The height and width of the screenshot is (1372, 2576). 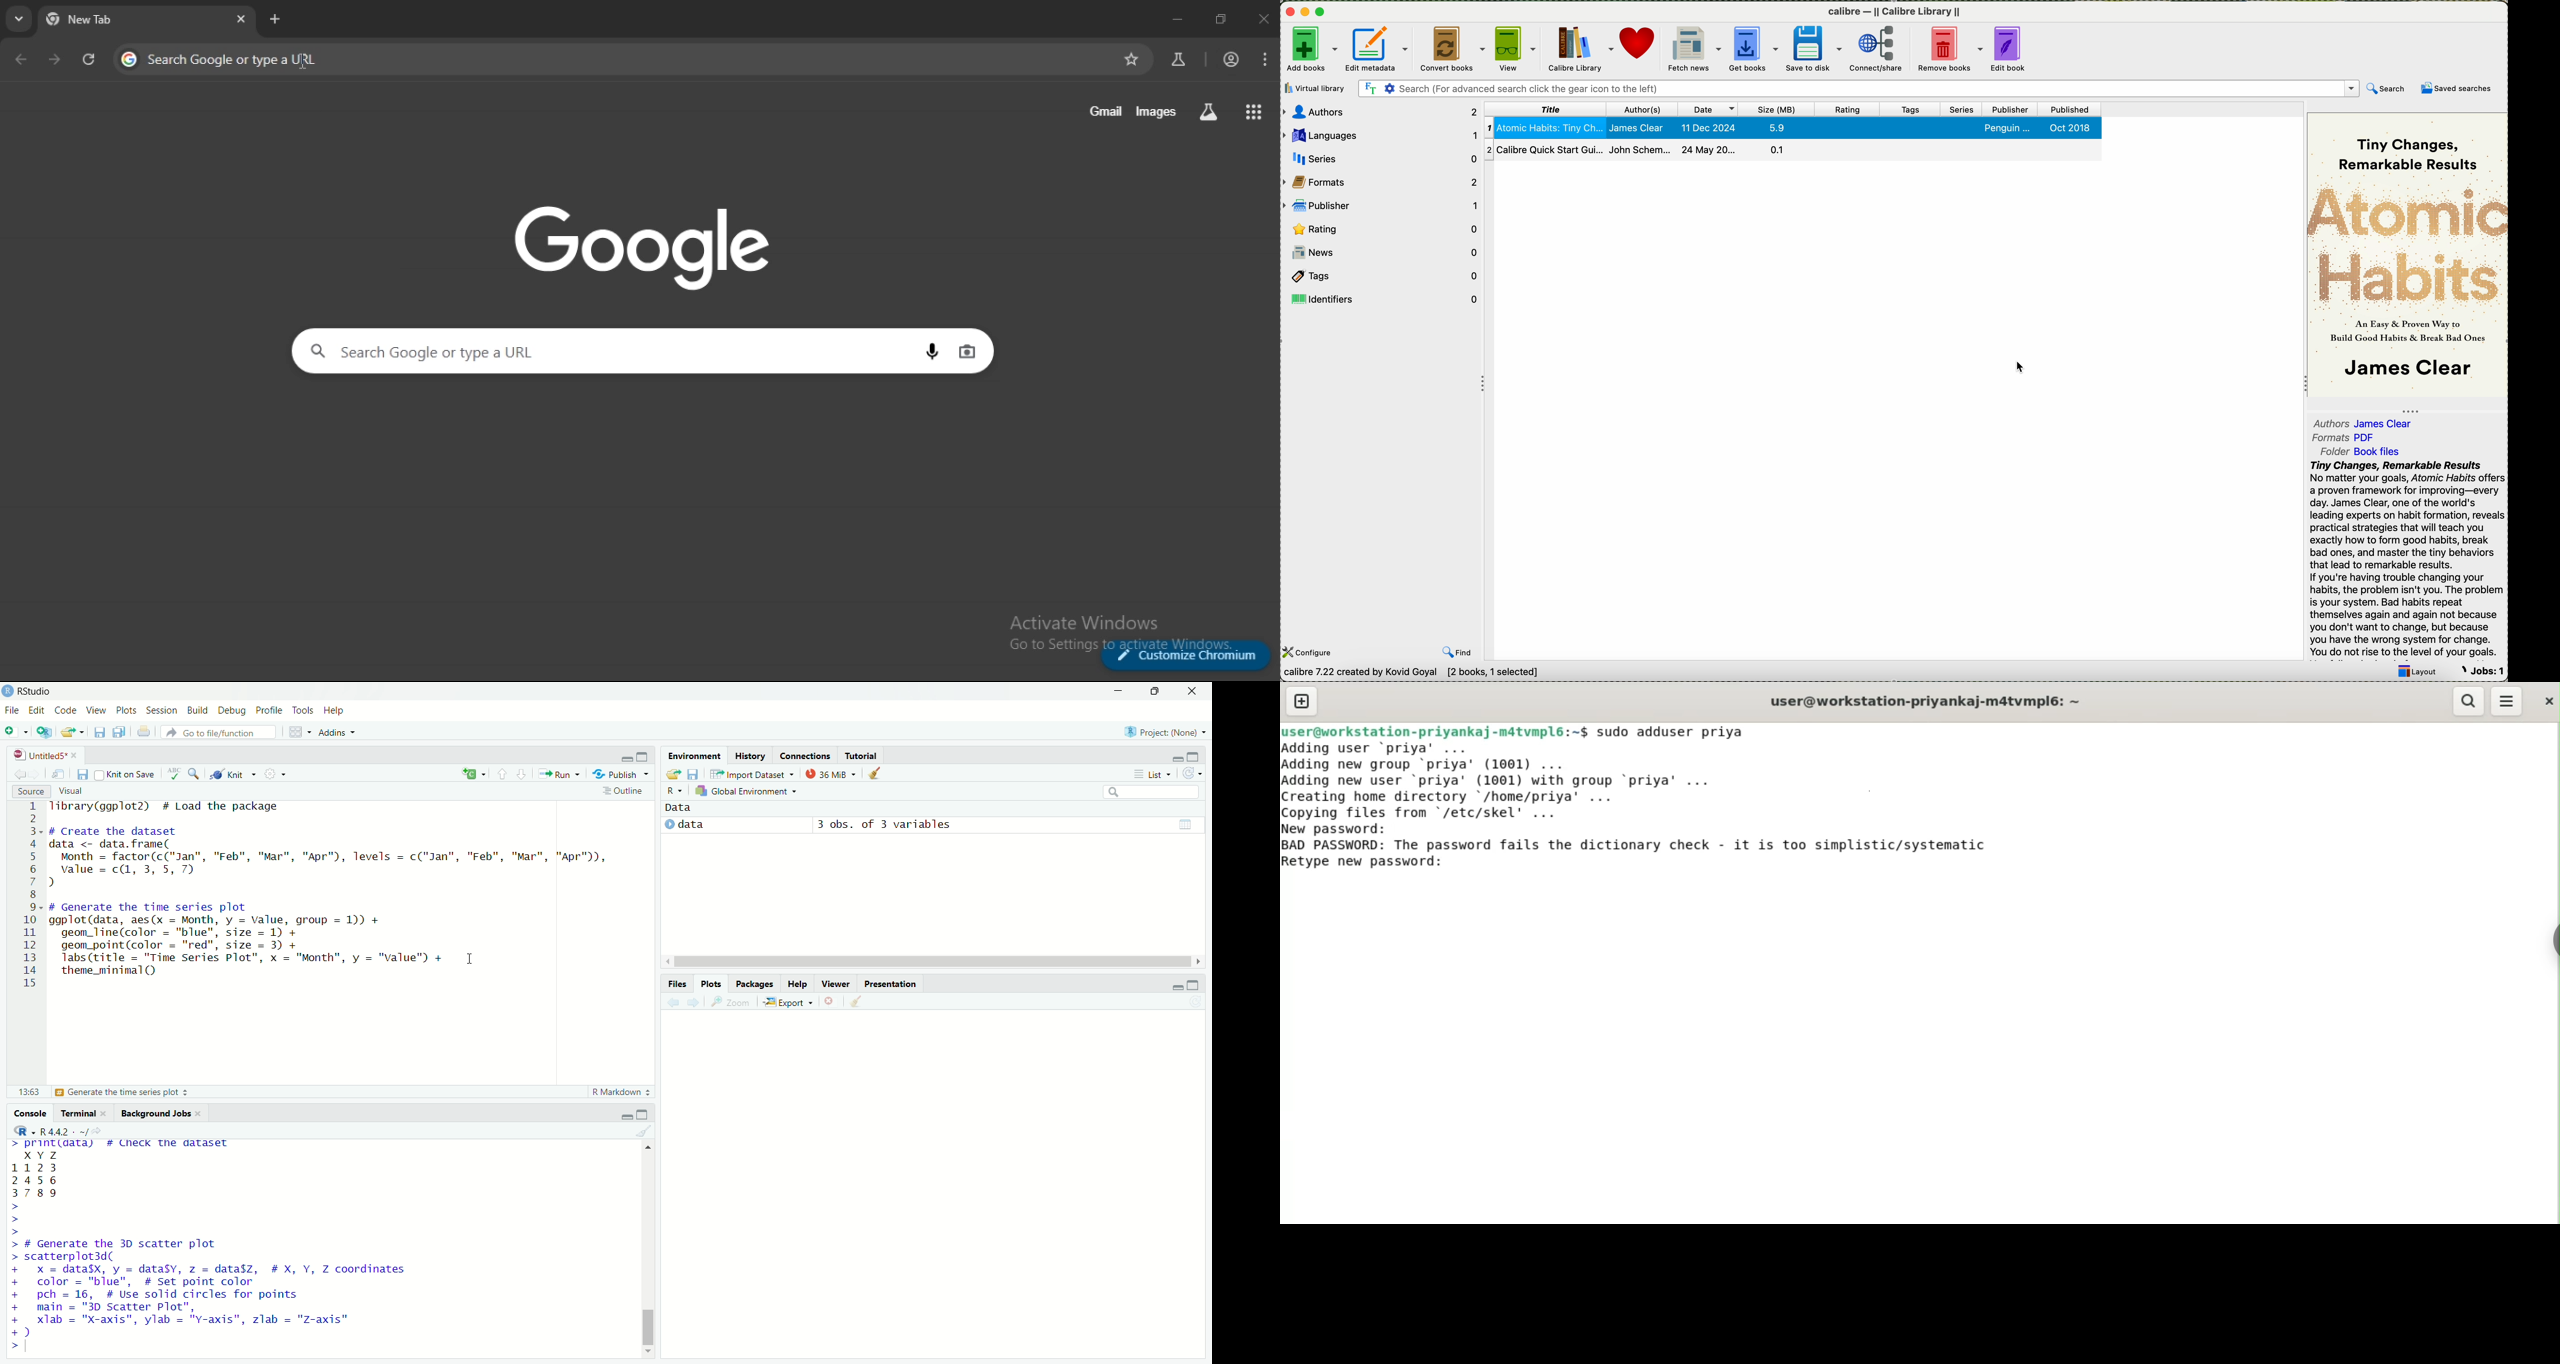 I want to click on images, so click(x=1155, y=112).